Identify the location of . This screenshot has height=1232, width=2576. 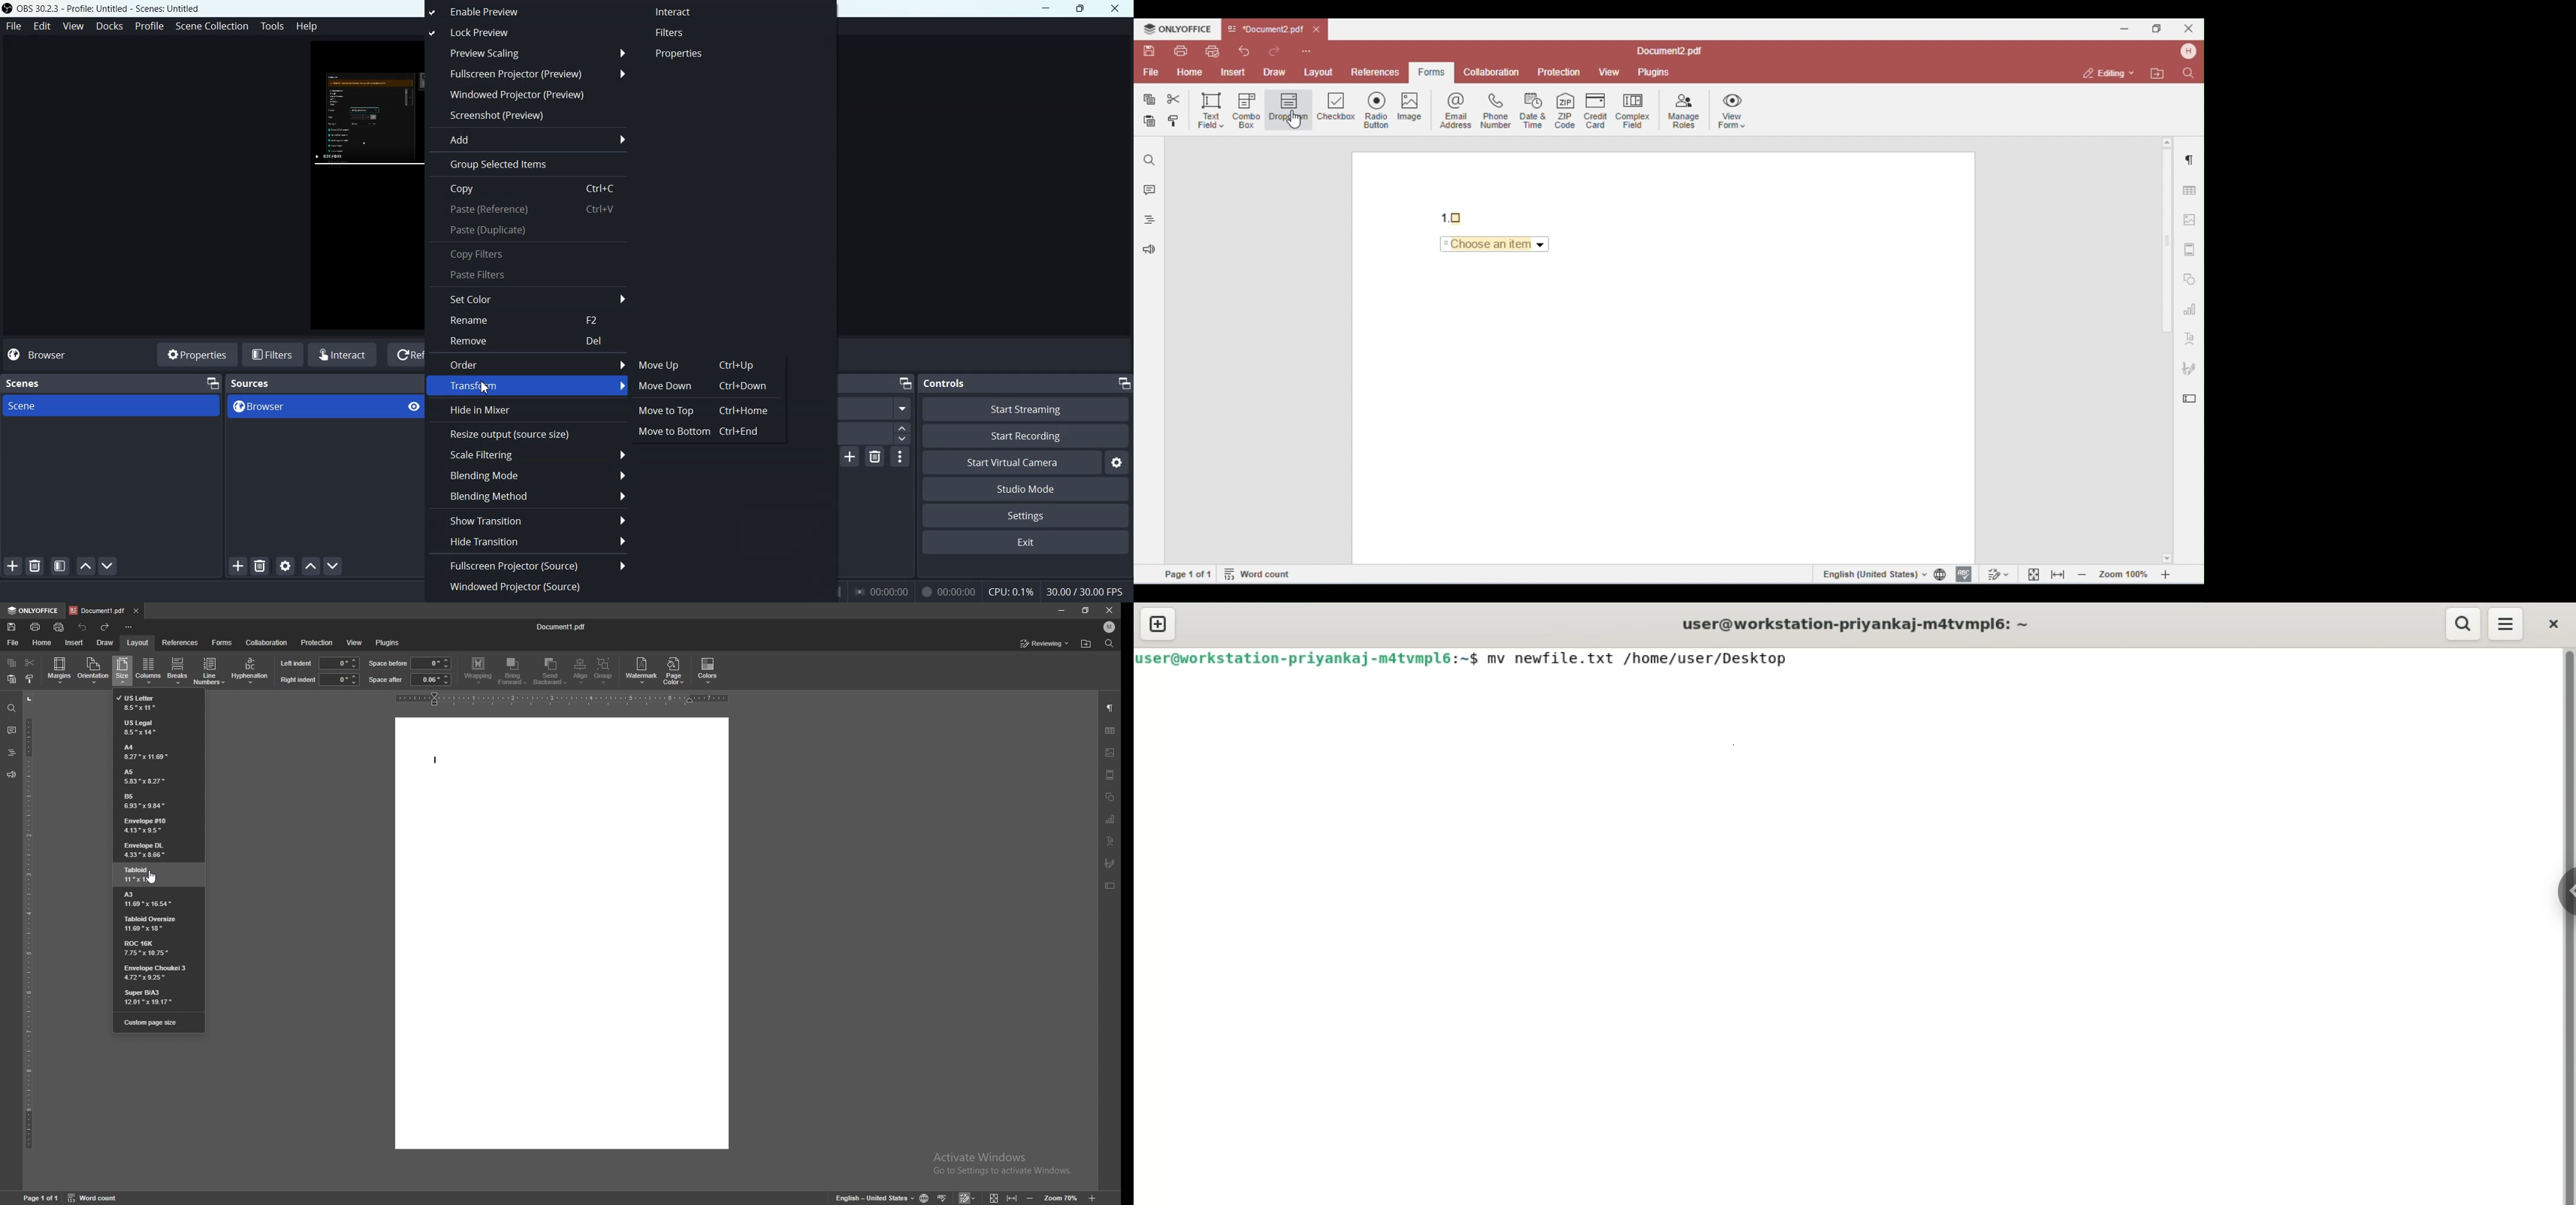
(528, 540).